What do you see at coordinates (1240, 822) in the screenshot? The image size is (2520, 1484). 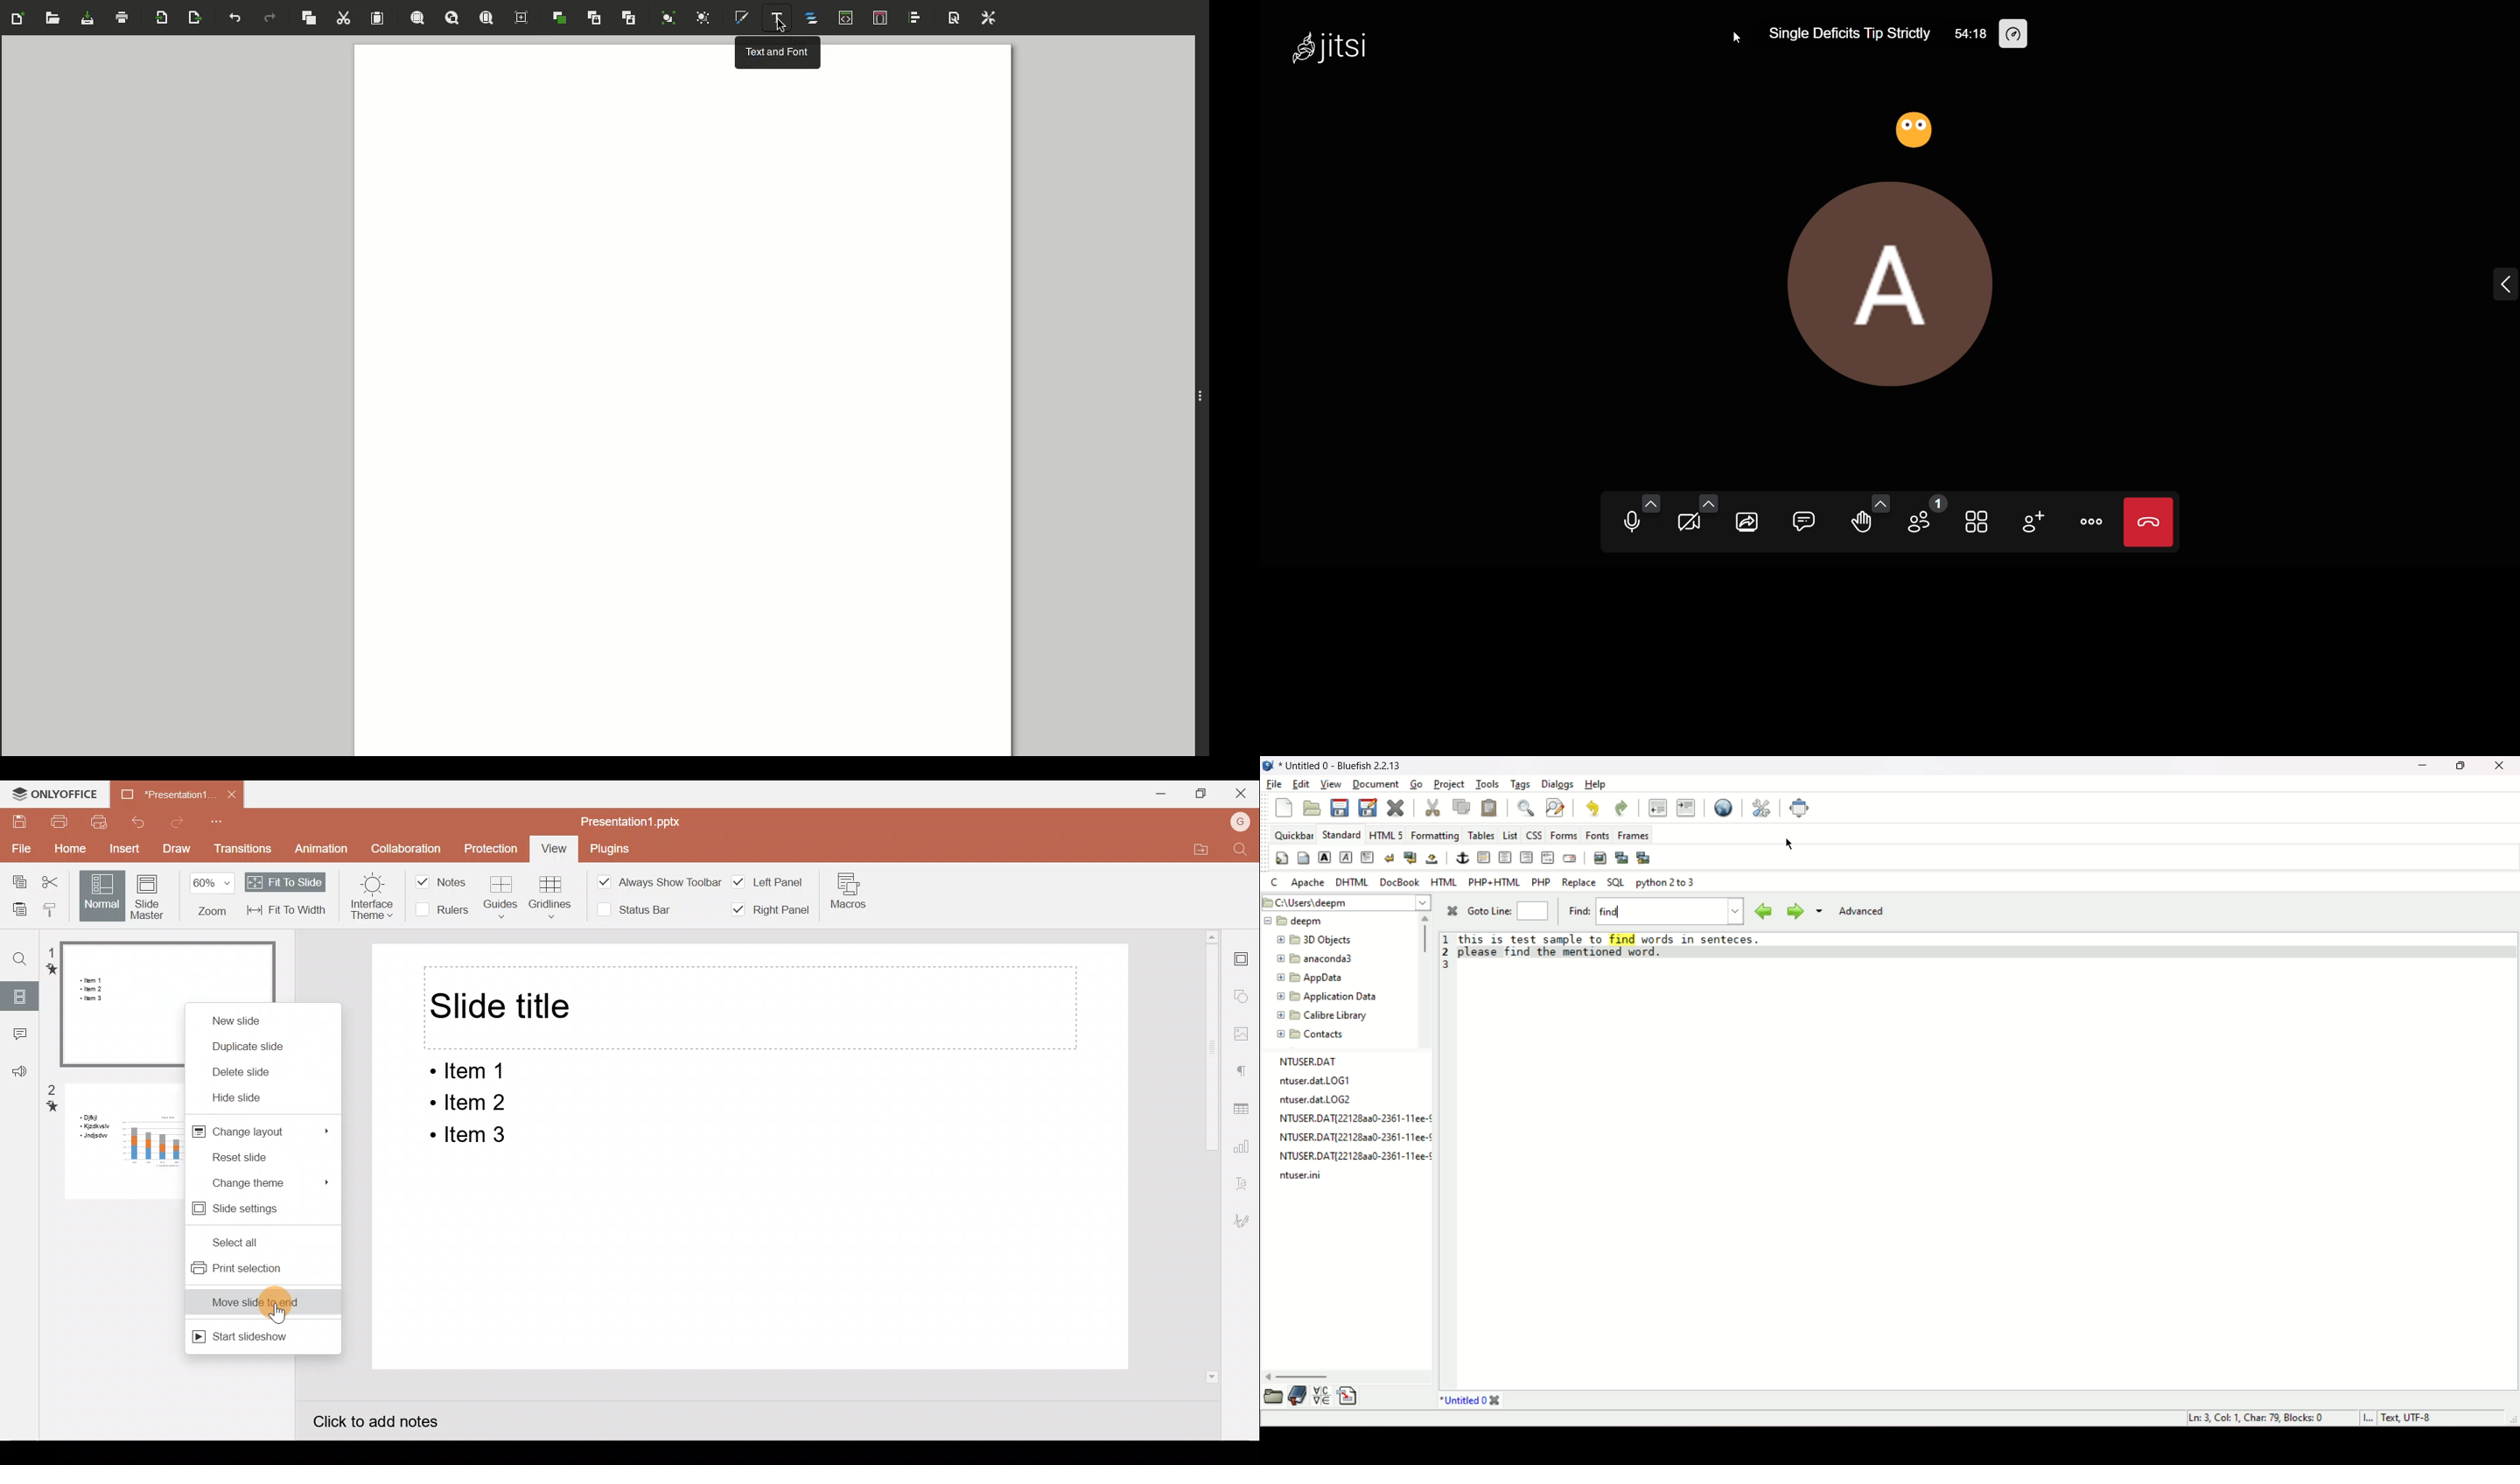 I see `Account name` at bounding box center [1240, 822].